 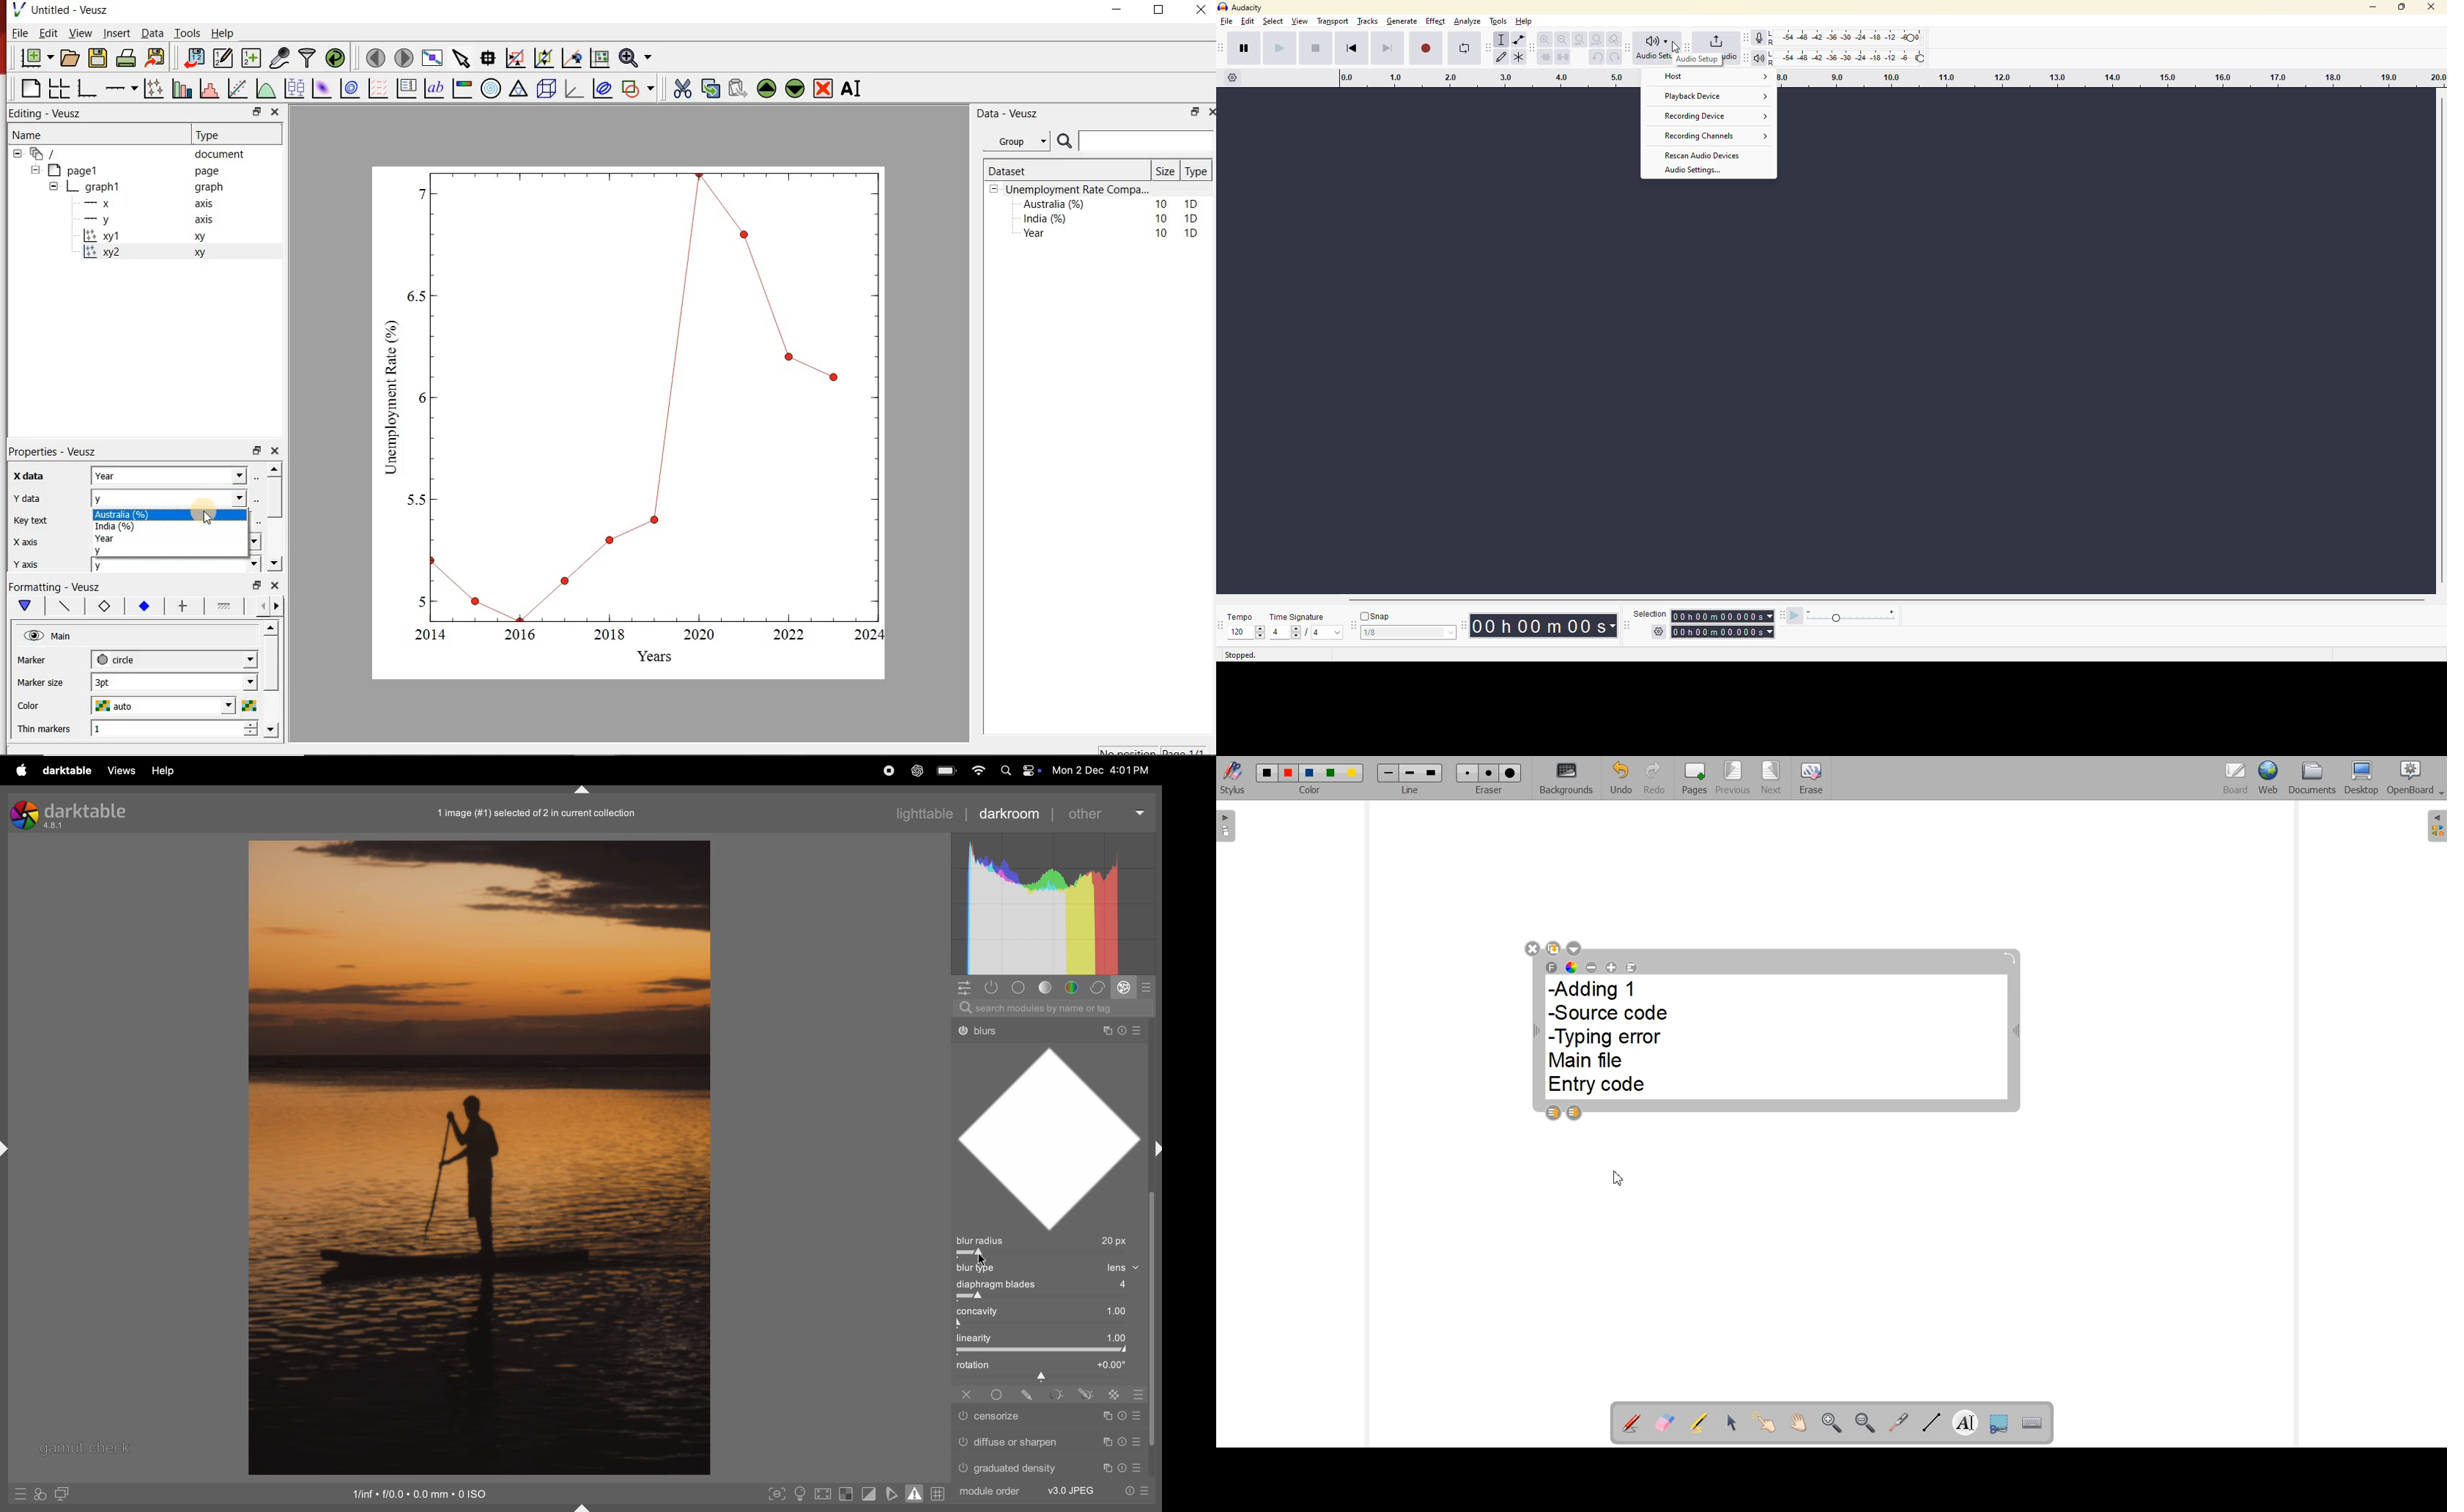 What do you see at coordinates (1765, 1424) in the screenshot?
I see `Interact with items` at bounding box center [1765, 1424].